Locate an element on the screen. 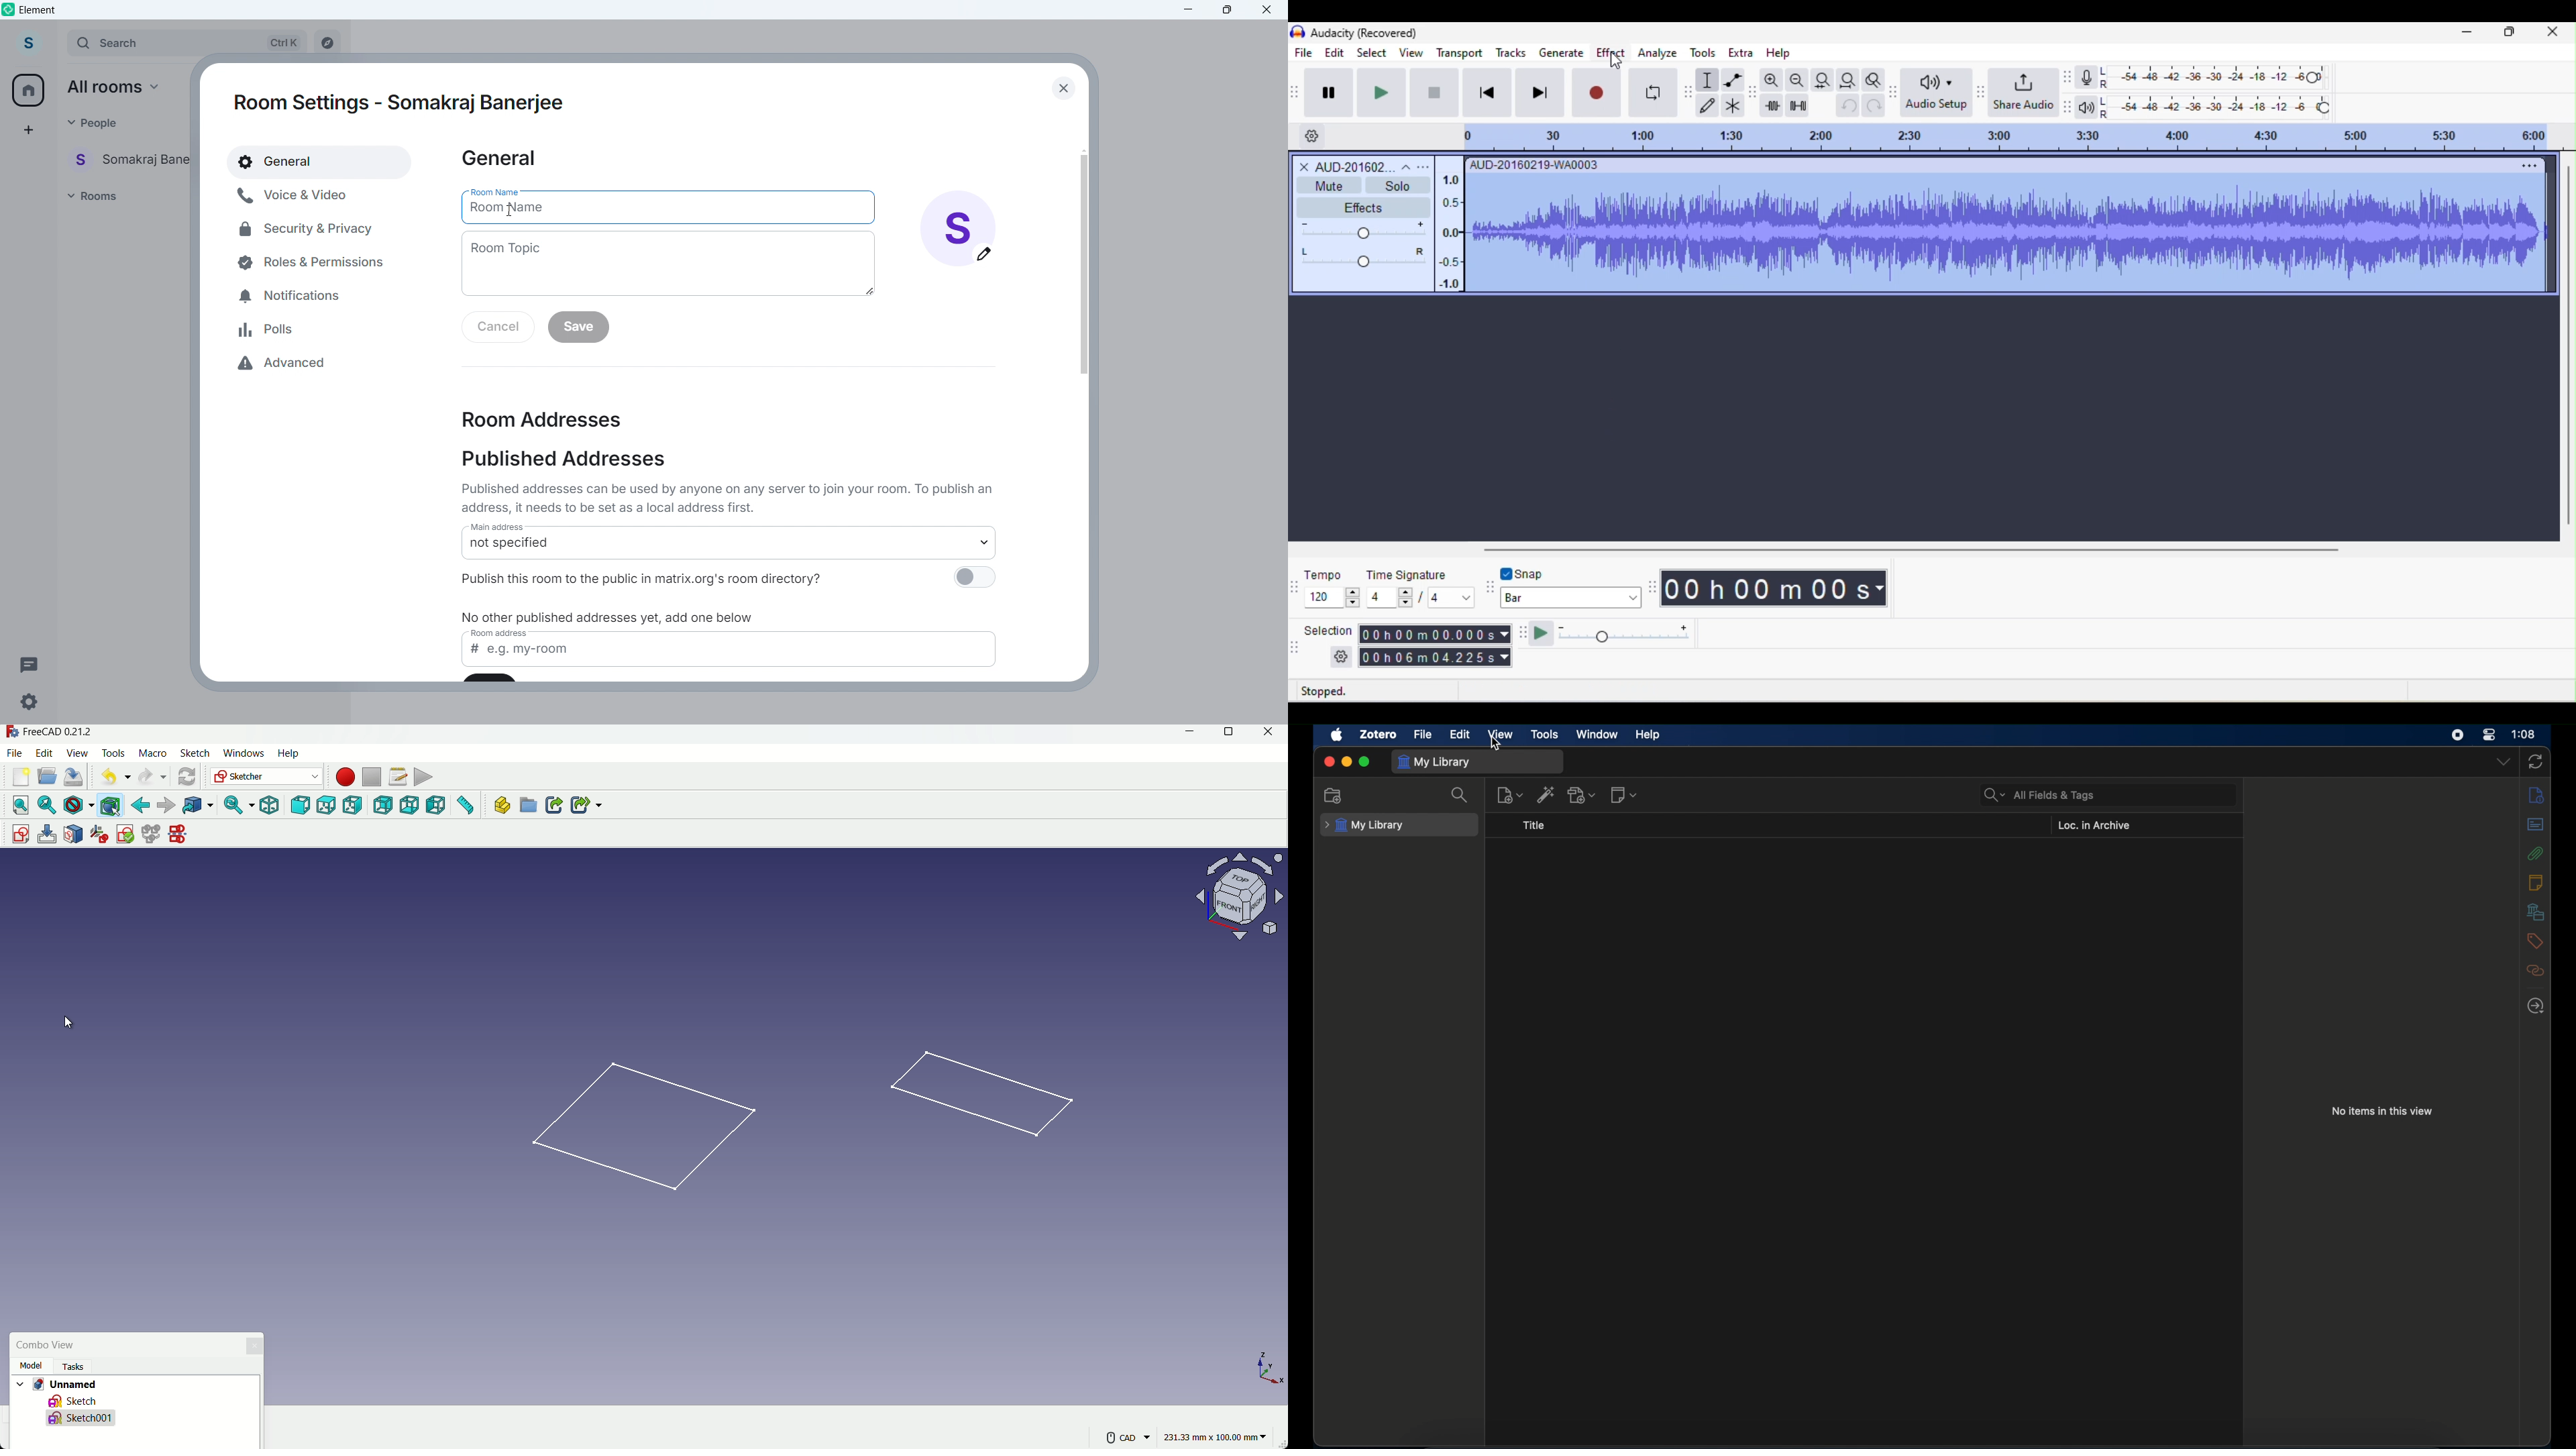  maximize is located at coordinates (1226, 11).